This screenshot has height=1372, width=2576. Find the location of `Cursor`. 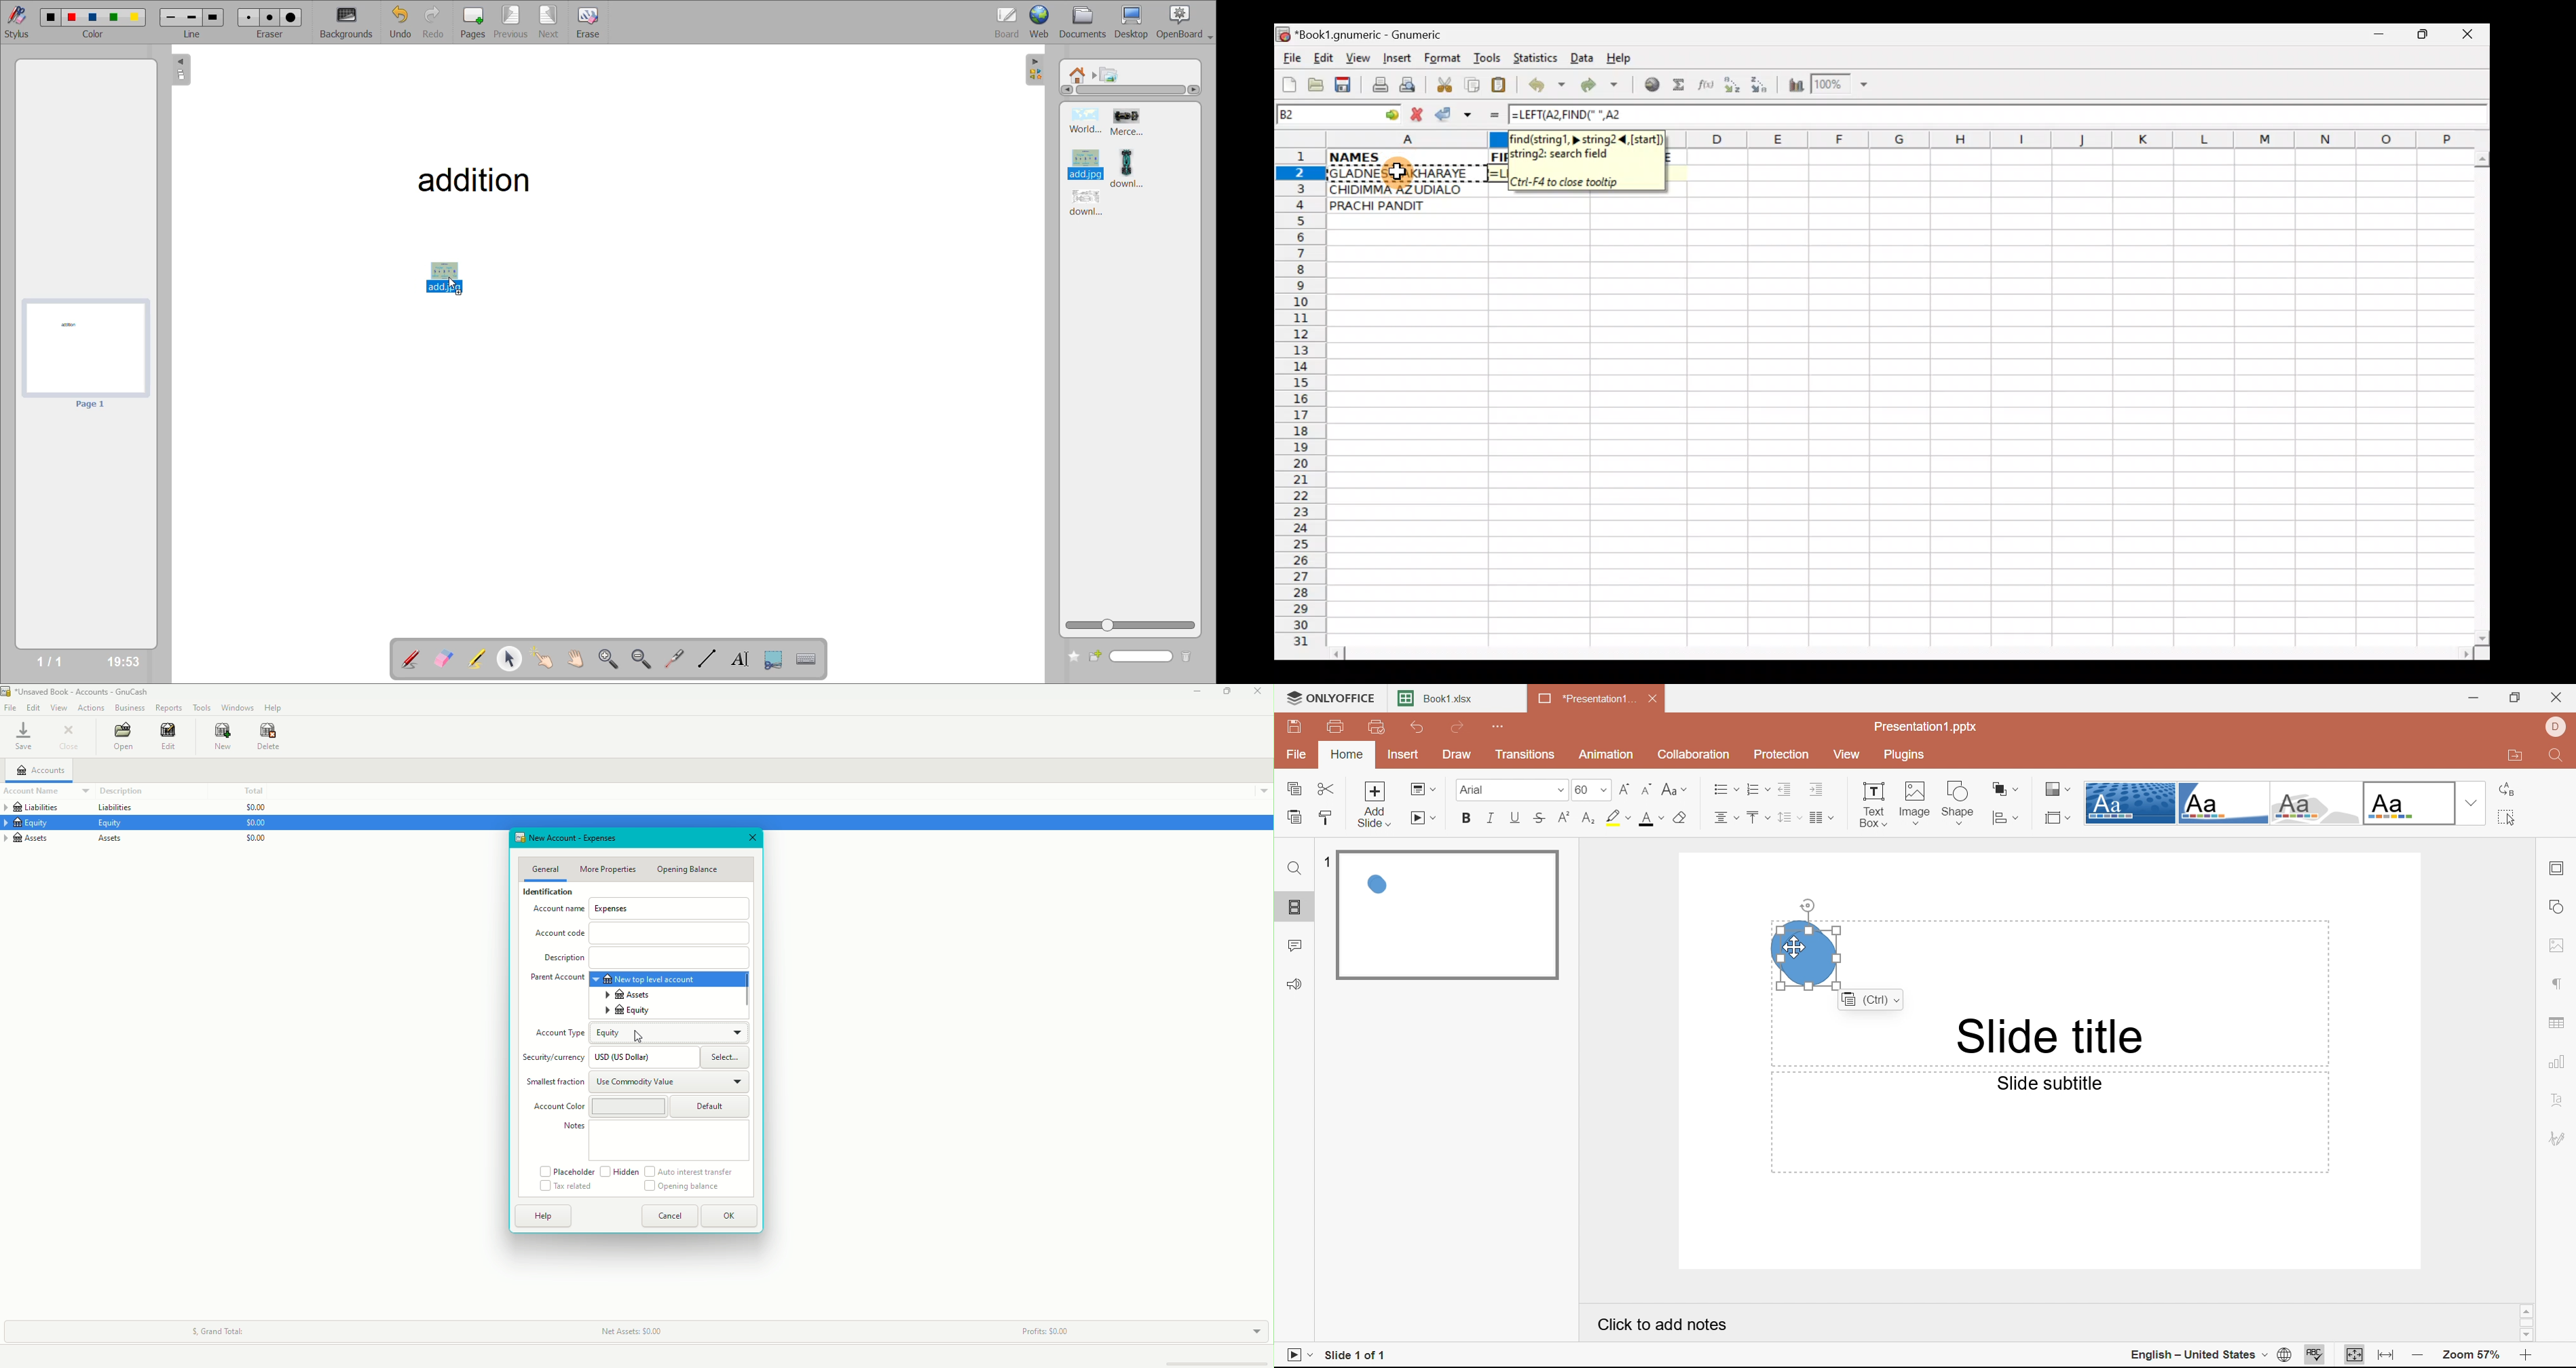

Cursor is located at coordinates (639, 1039).